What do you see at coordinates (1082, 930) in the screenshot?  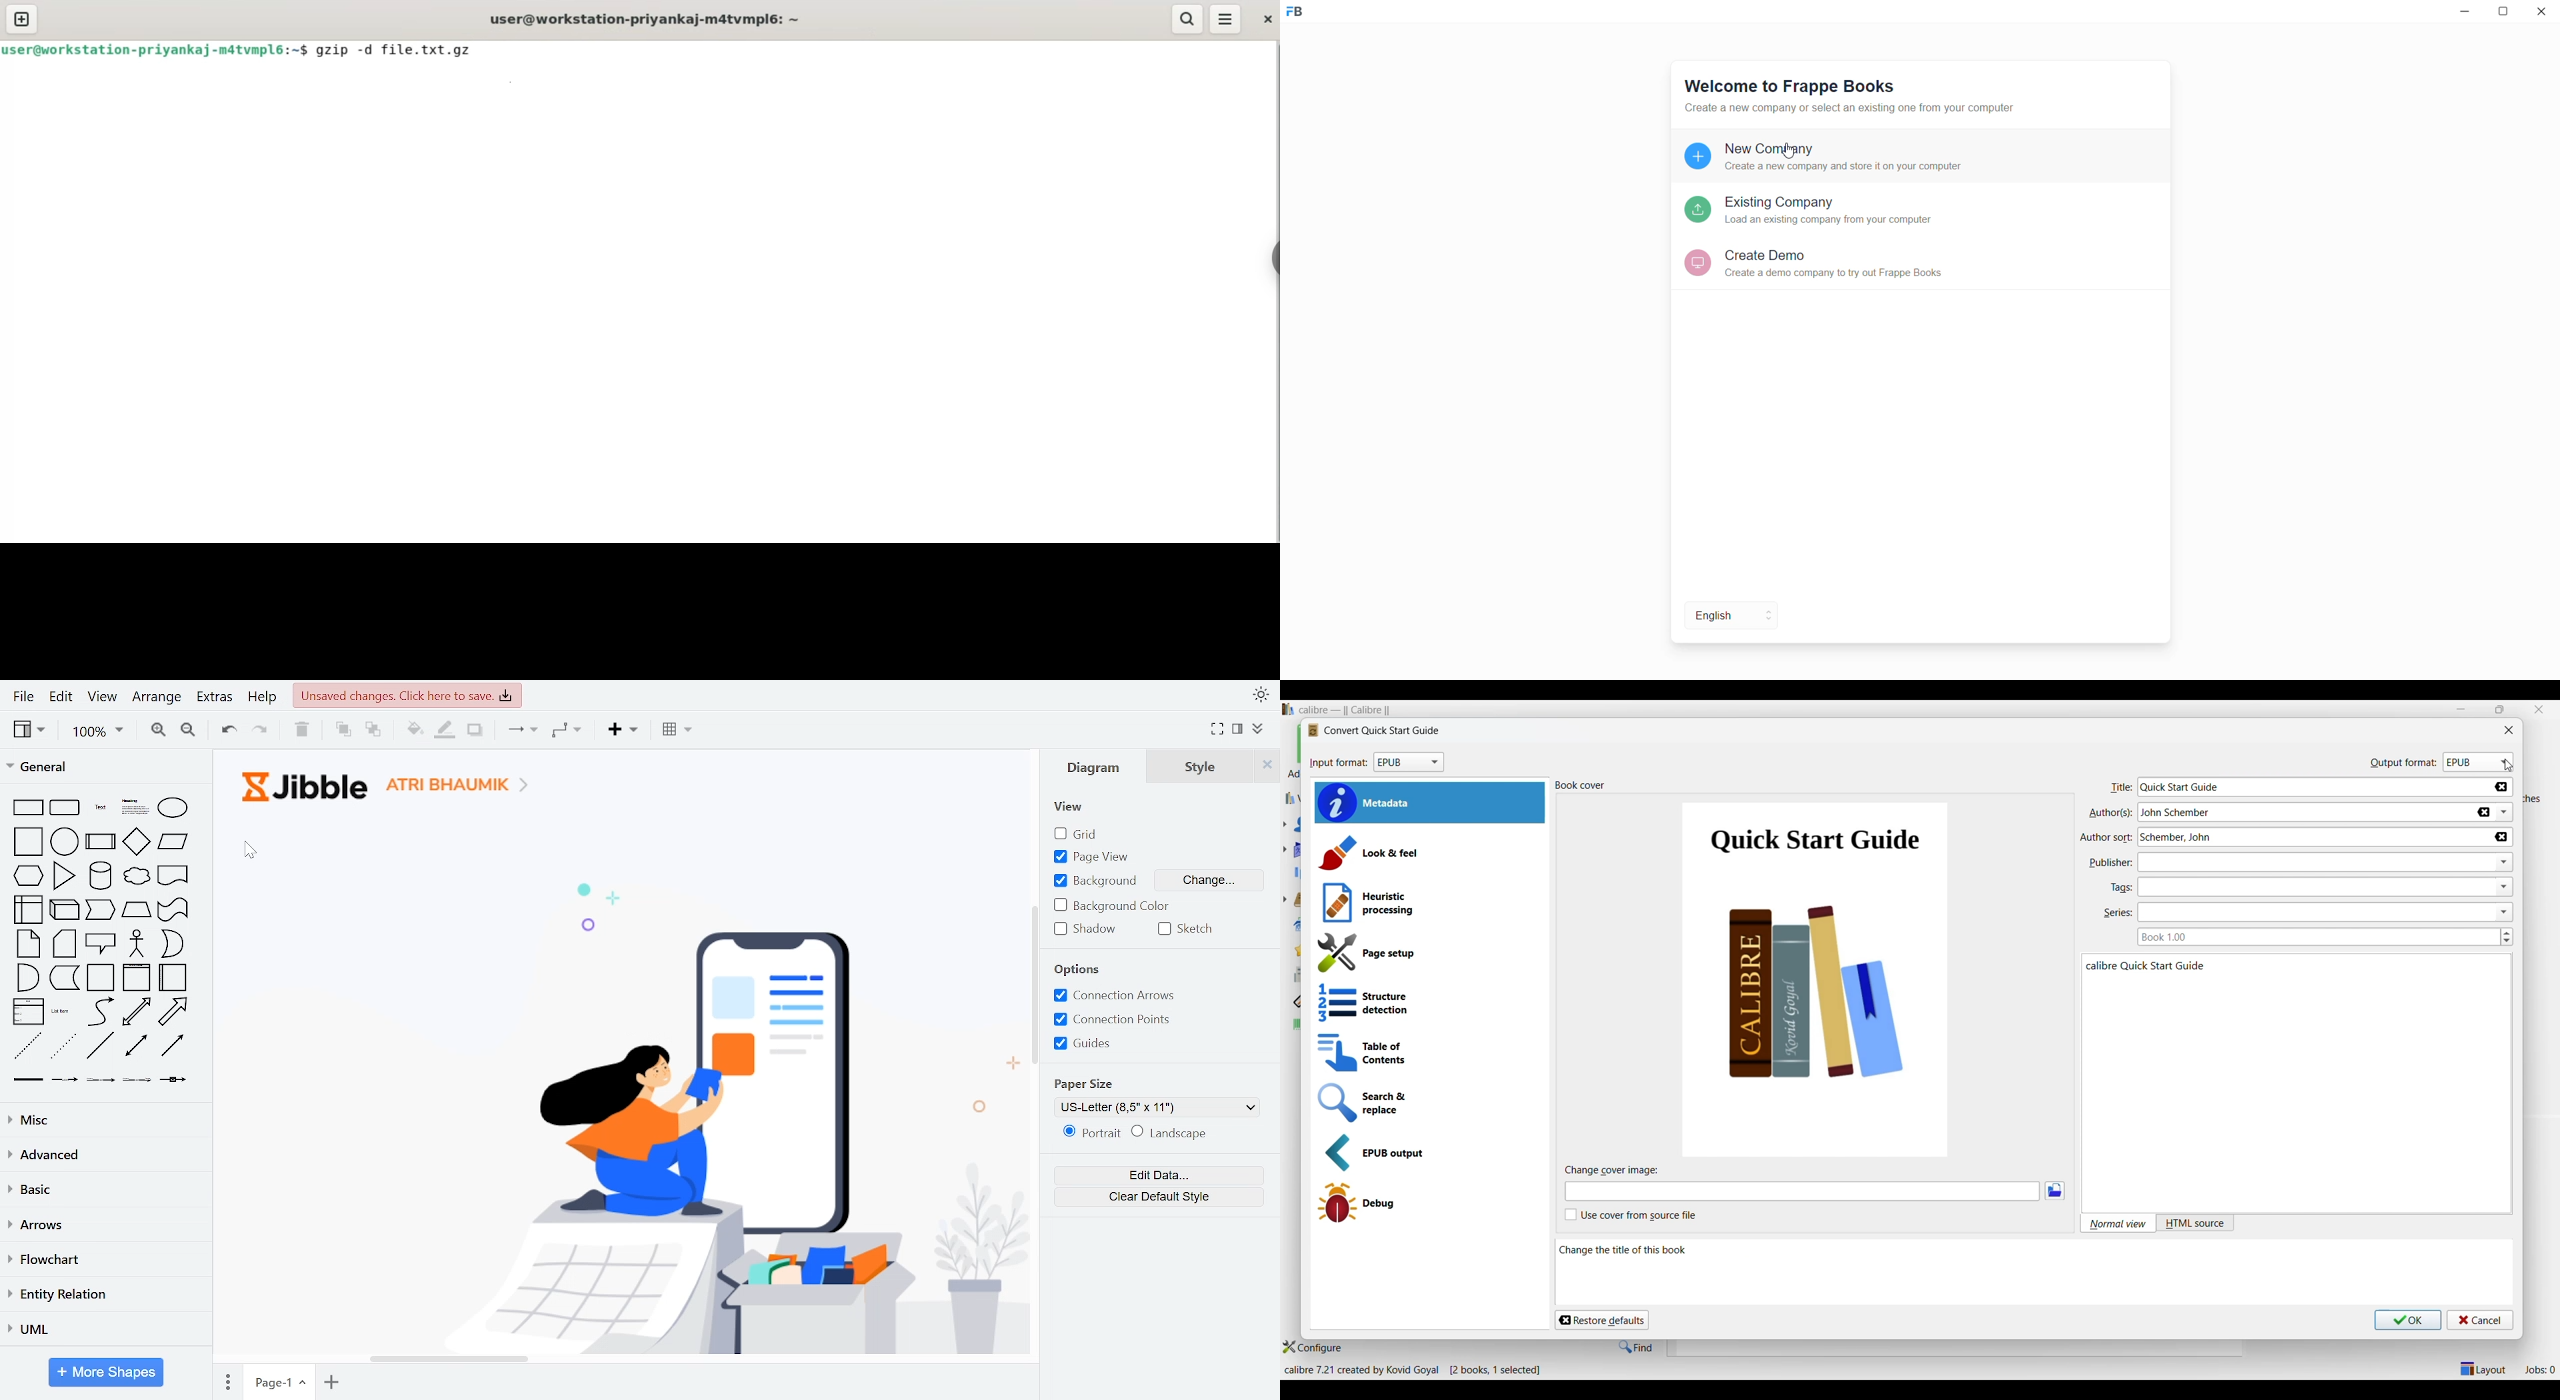 I see `shadow` at bounding box center [1082, 930].